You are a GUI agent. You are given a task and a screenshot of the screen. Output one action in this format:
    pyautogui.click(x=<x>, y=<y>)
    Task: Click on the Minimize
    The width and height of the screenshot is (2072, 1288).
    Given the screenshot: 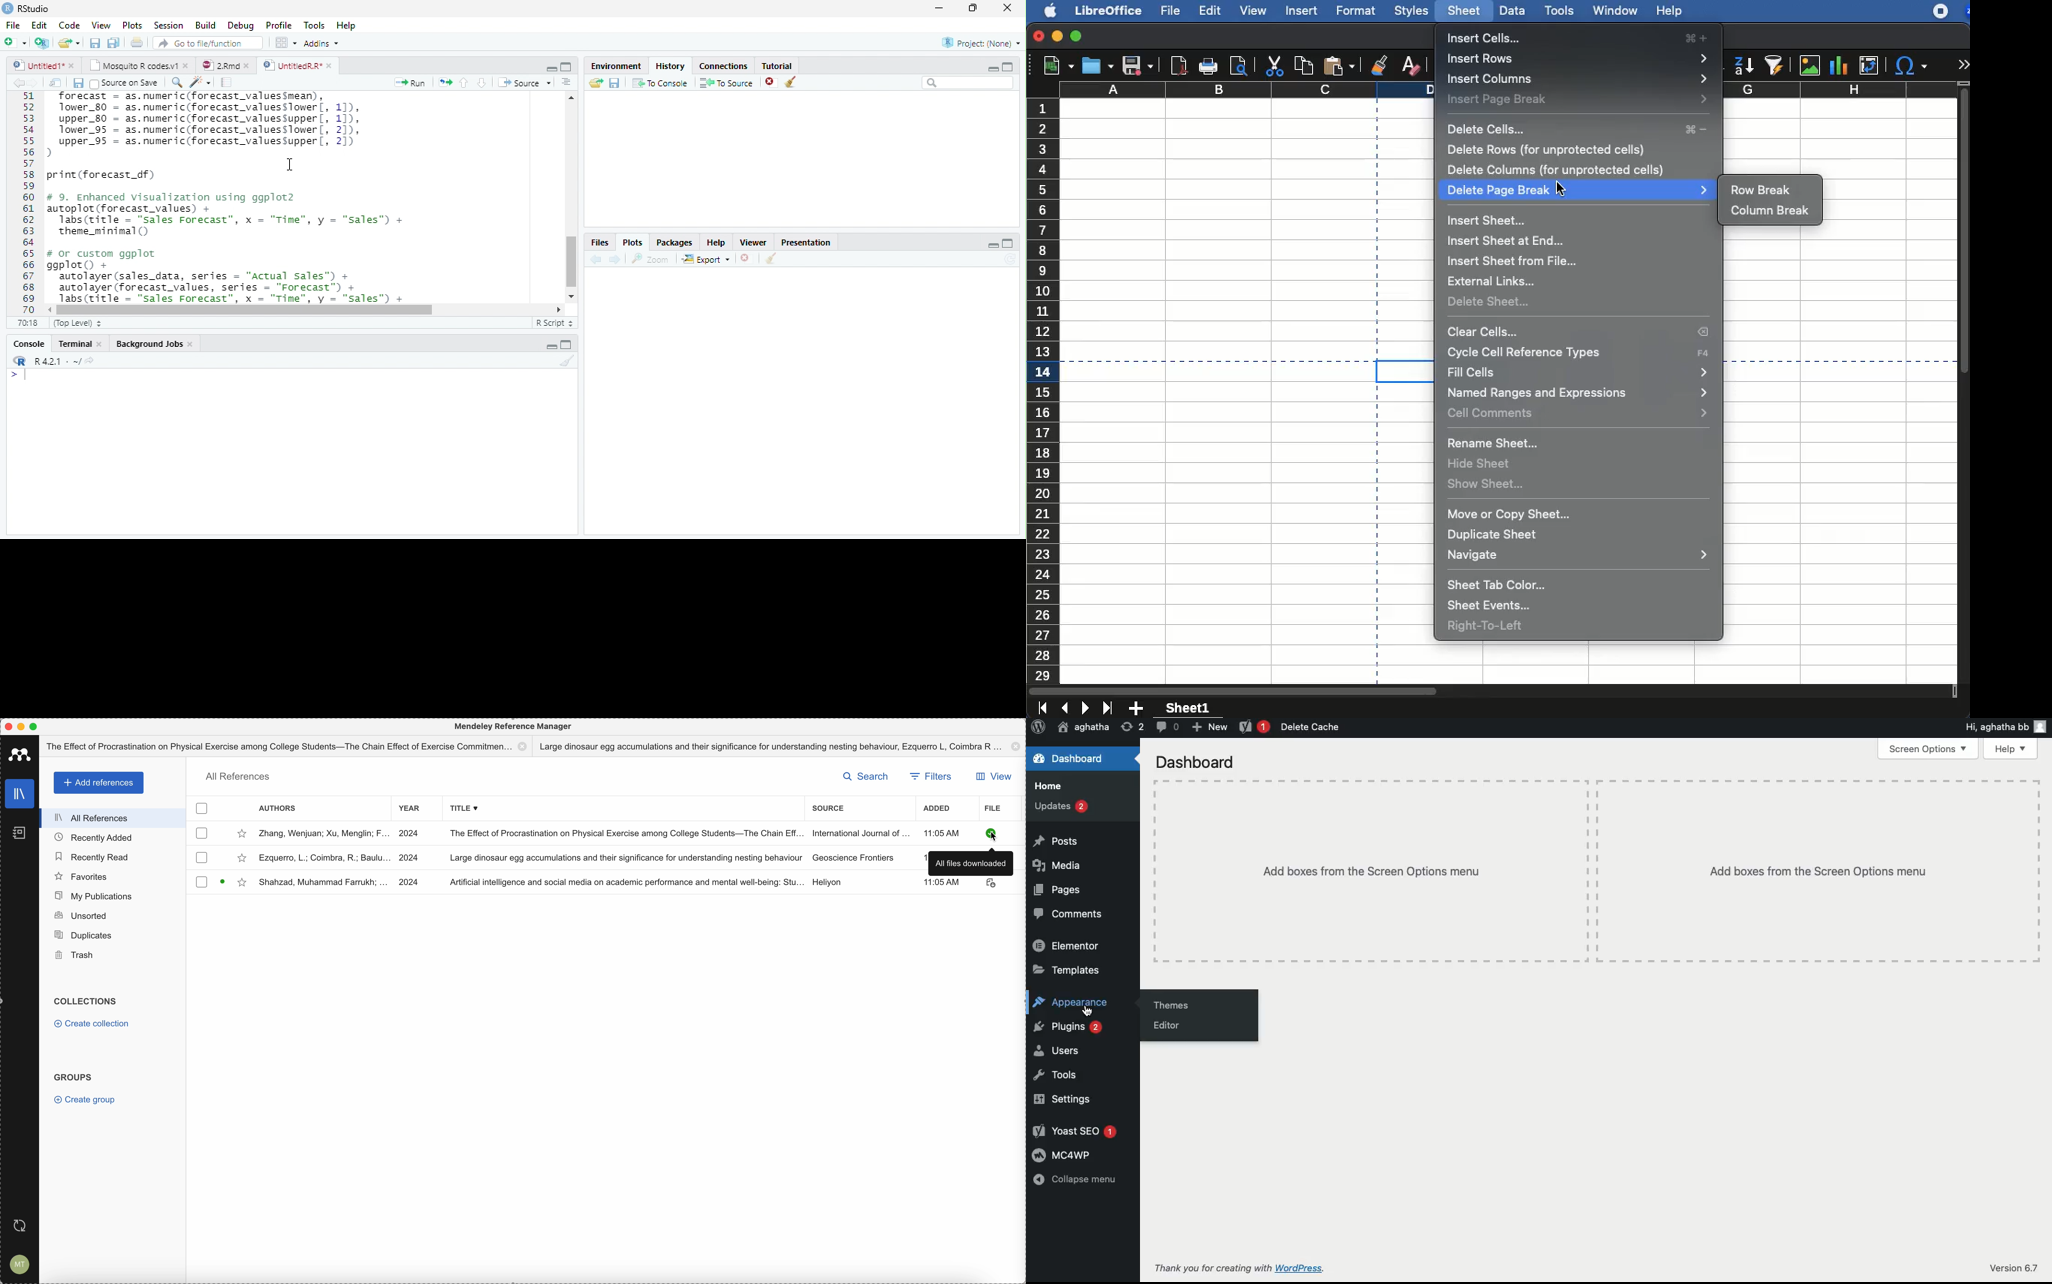 What is the action you would take?
    pyautogui.click(x=549, y=346)
    